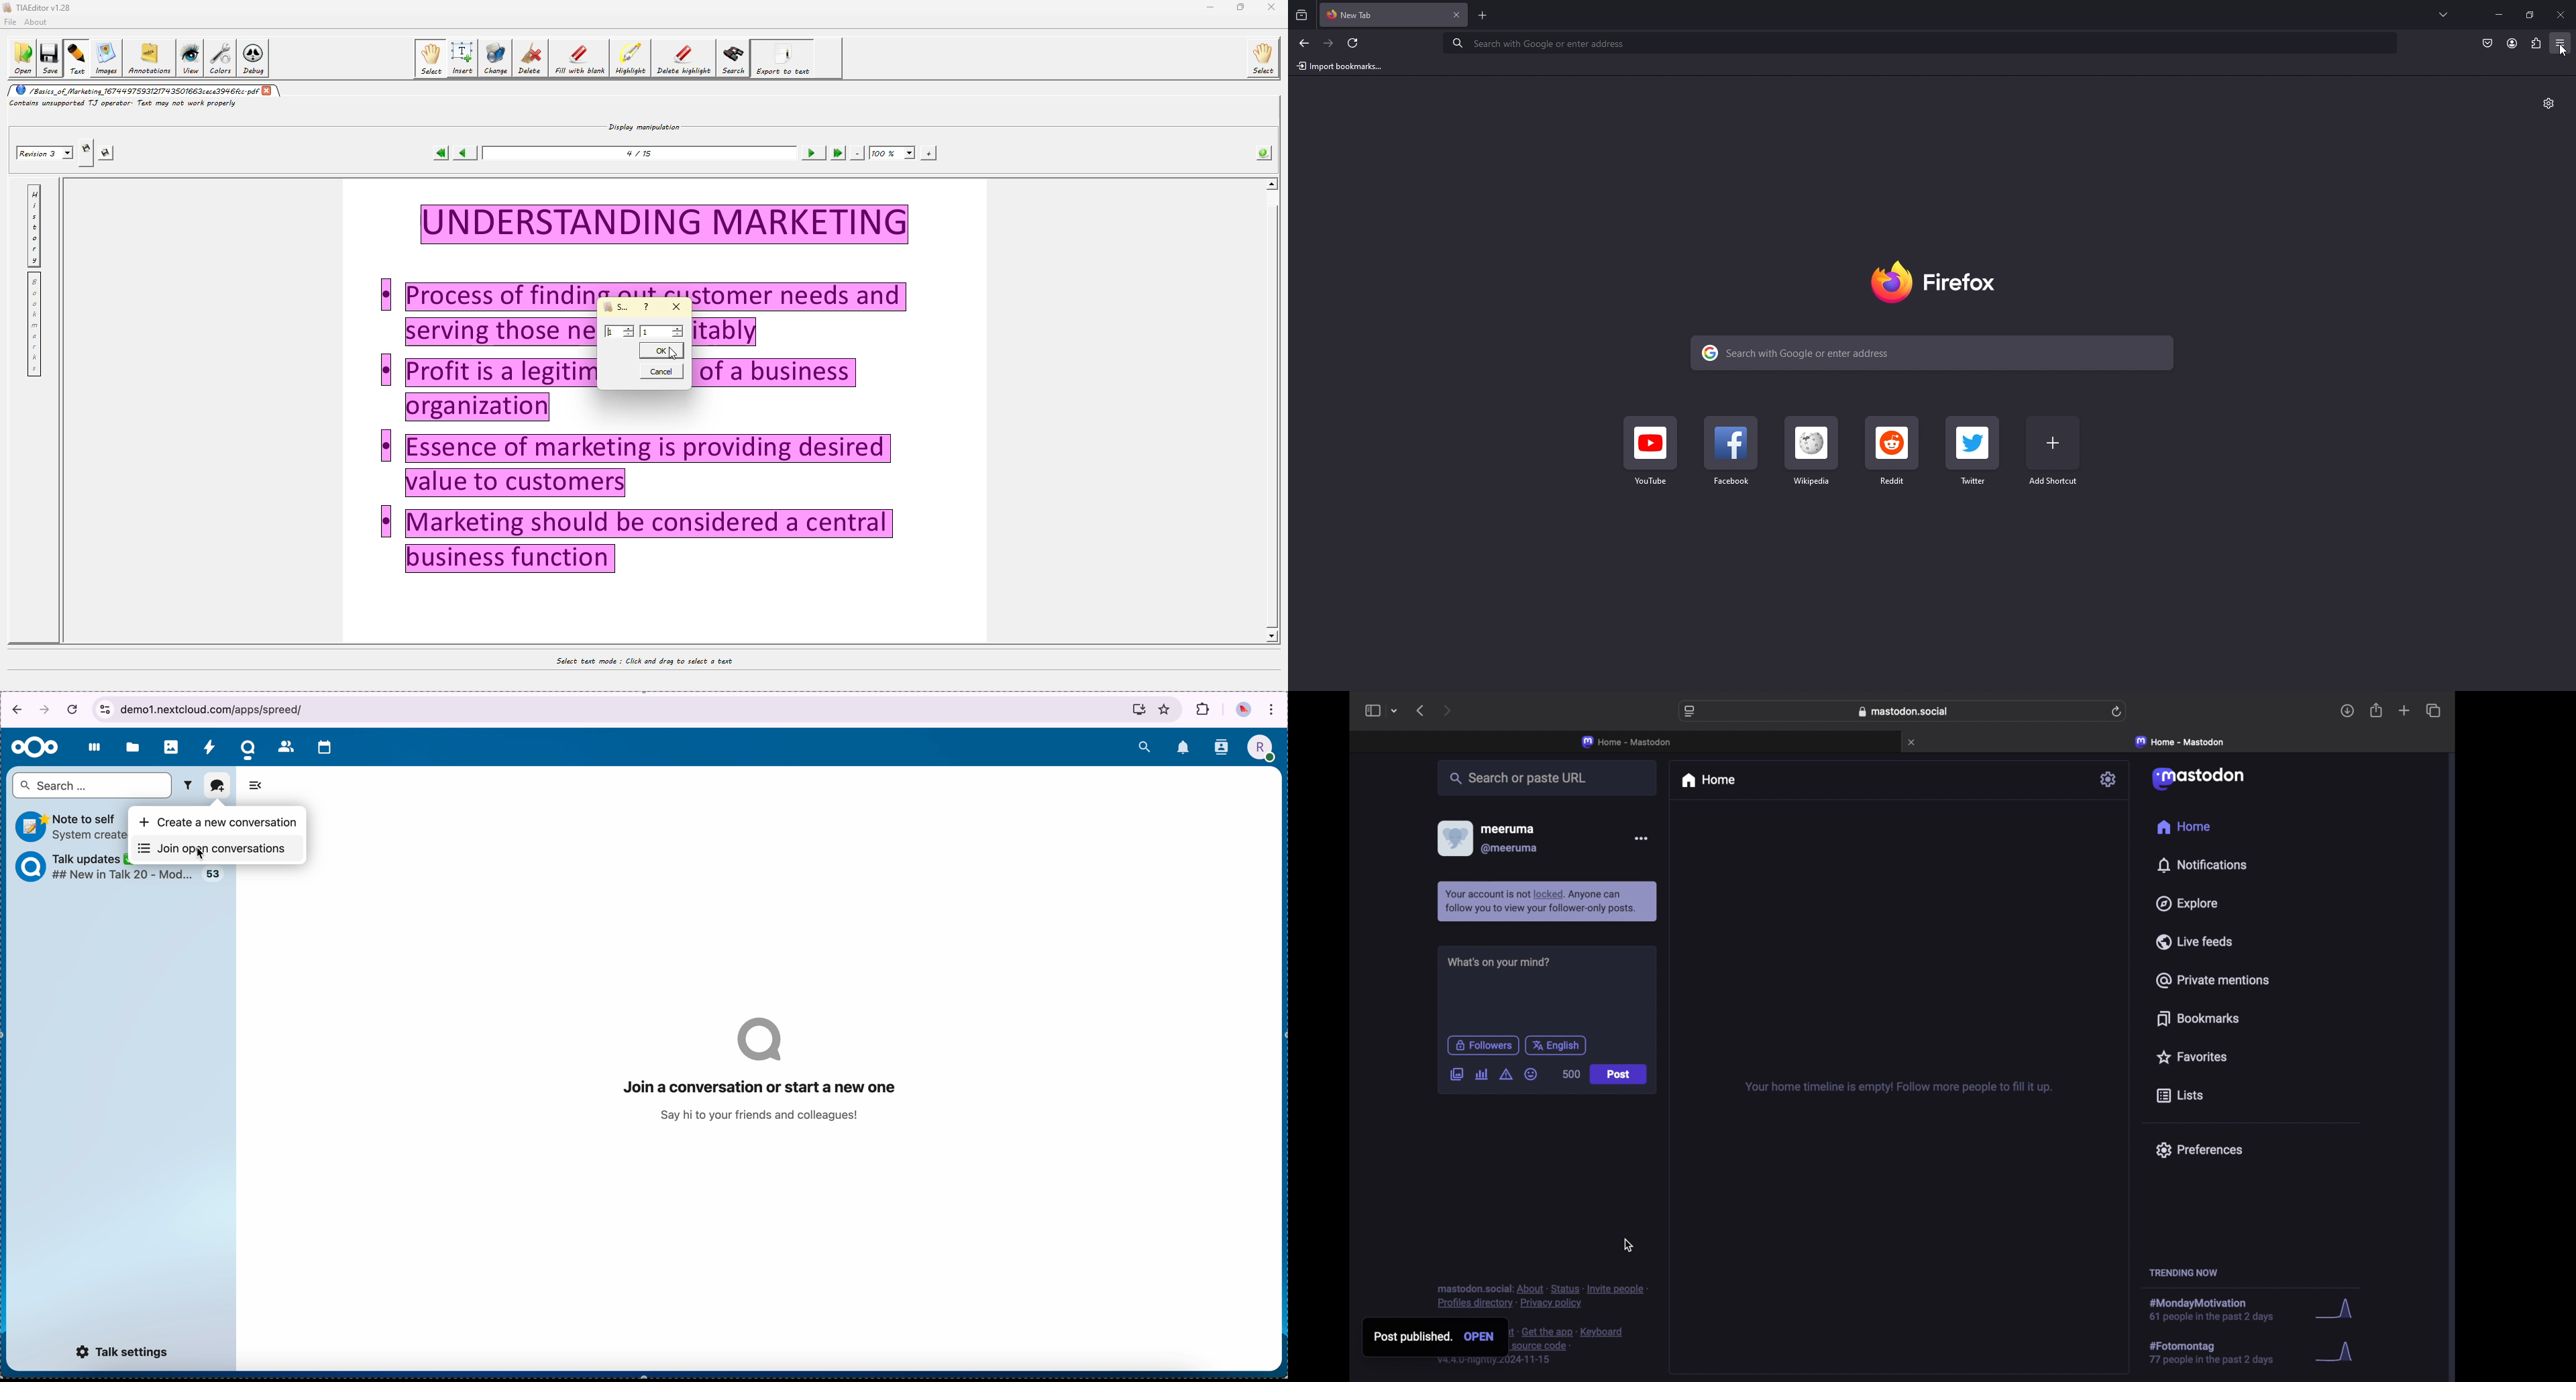  Describe the element at coordinates (327, 747) in the screenshot. I see `calendar` at that location.